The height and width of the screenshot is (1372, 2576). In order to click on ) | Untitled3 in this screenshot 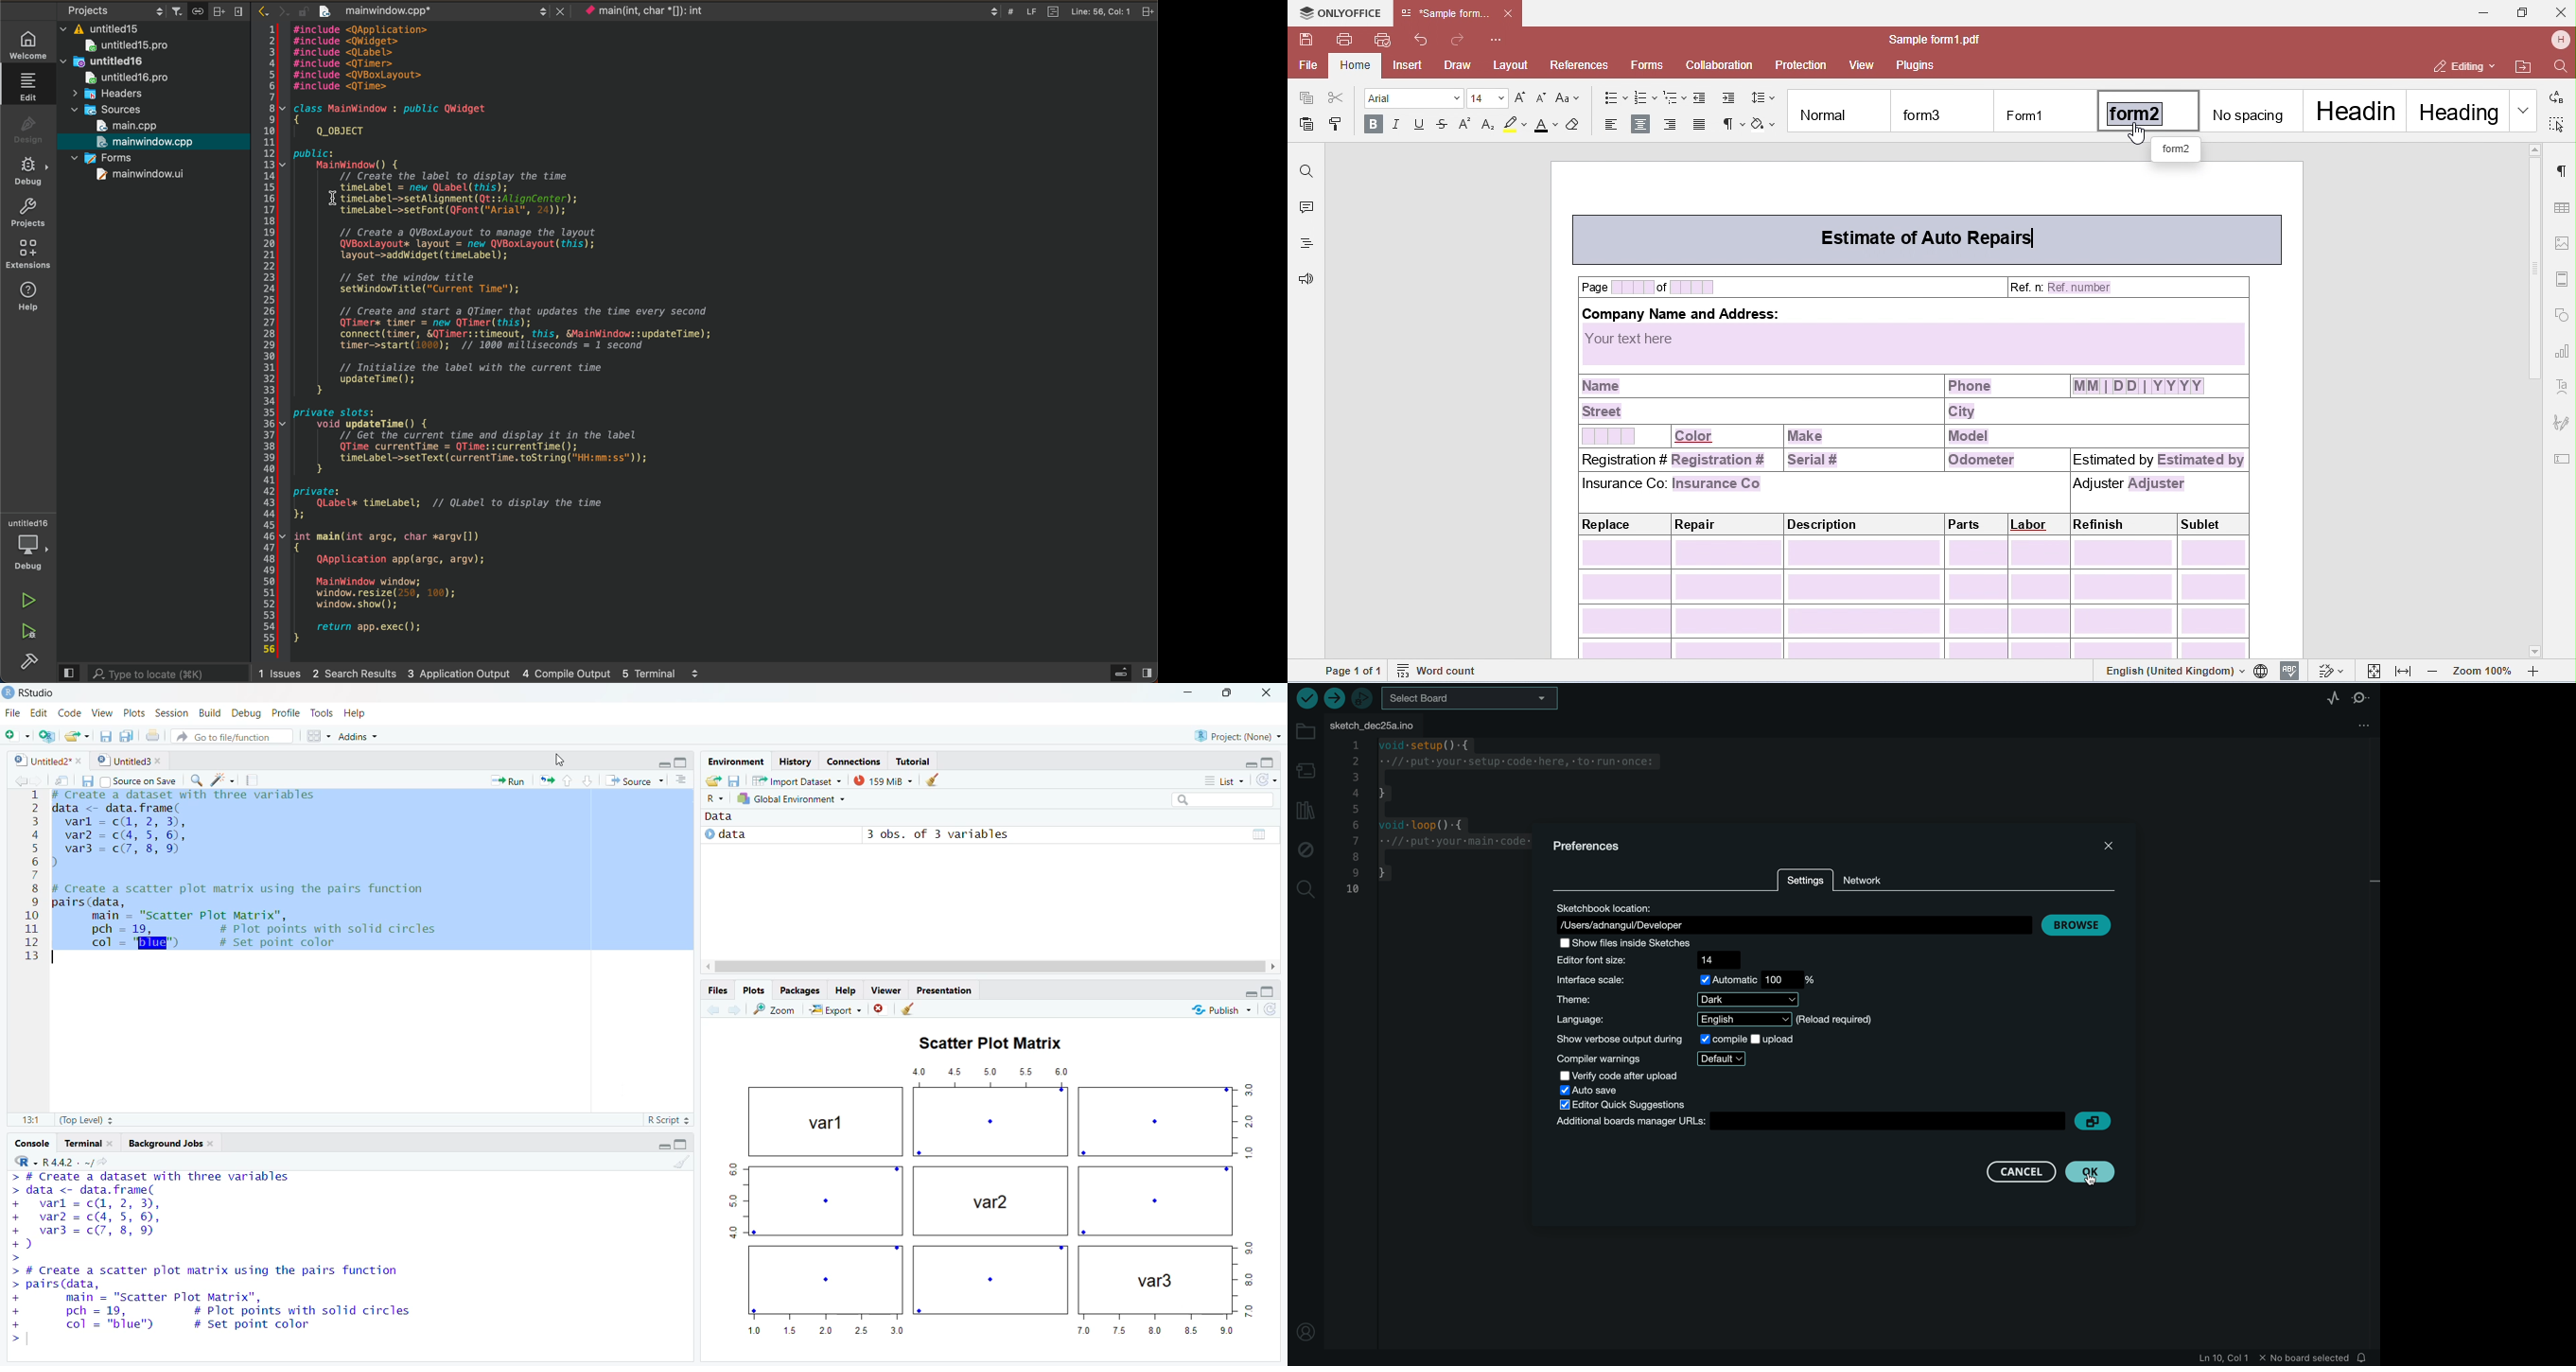, I will do `click(132, 760)`.